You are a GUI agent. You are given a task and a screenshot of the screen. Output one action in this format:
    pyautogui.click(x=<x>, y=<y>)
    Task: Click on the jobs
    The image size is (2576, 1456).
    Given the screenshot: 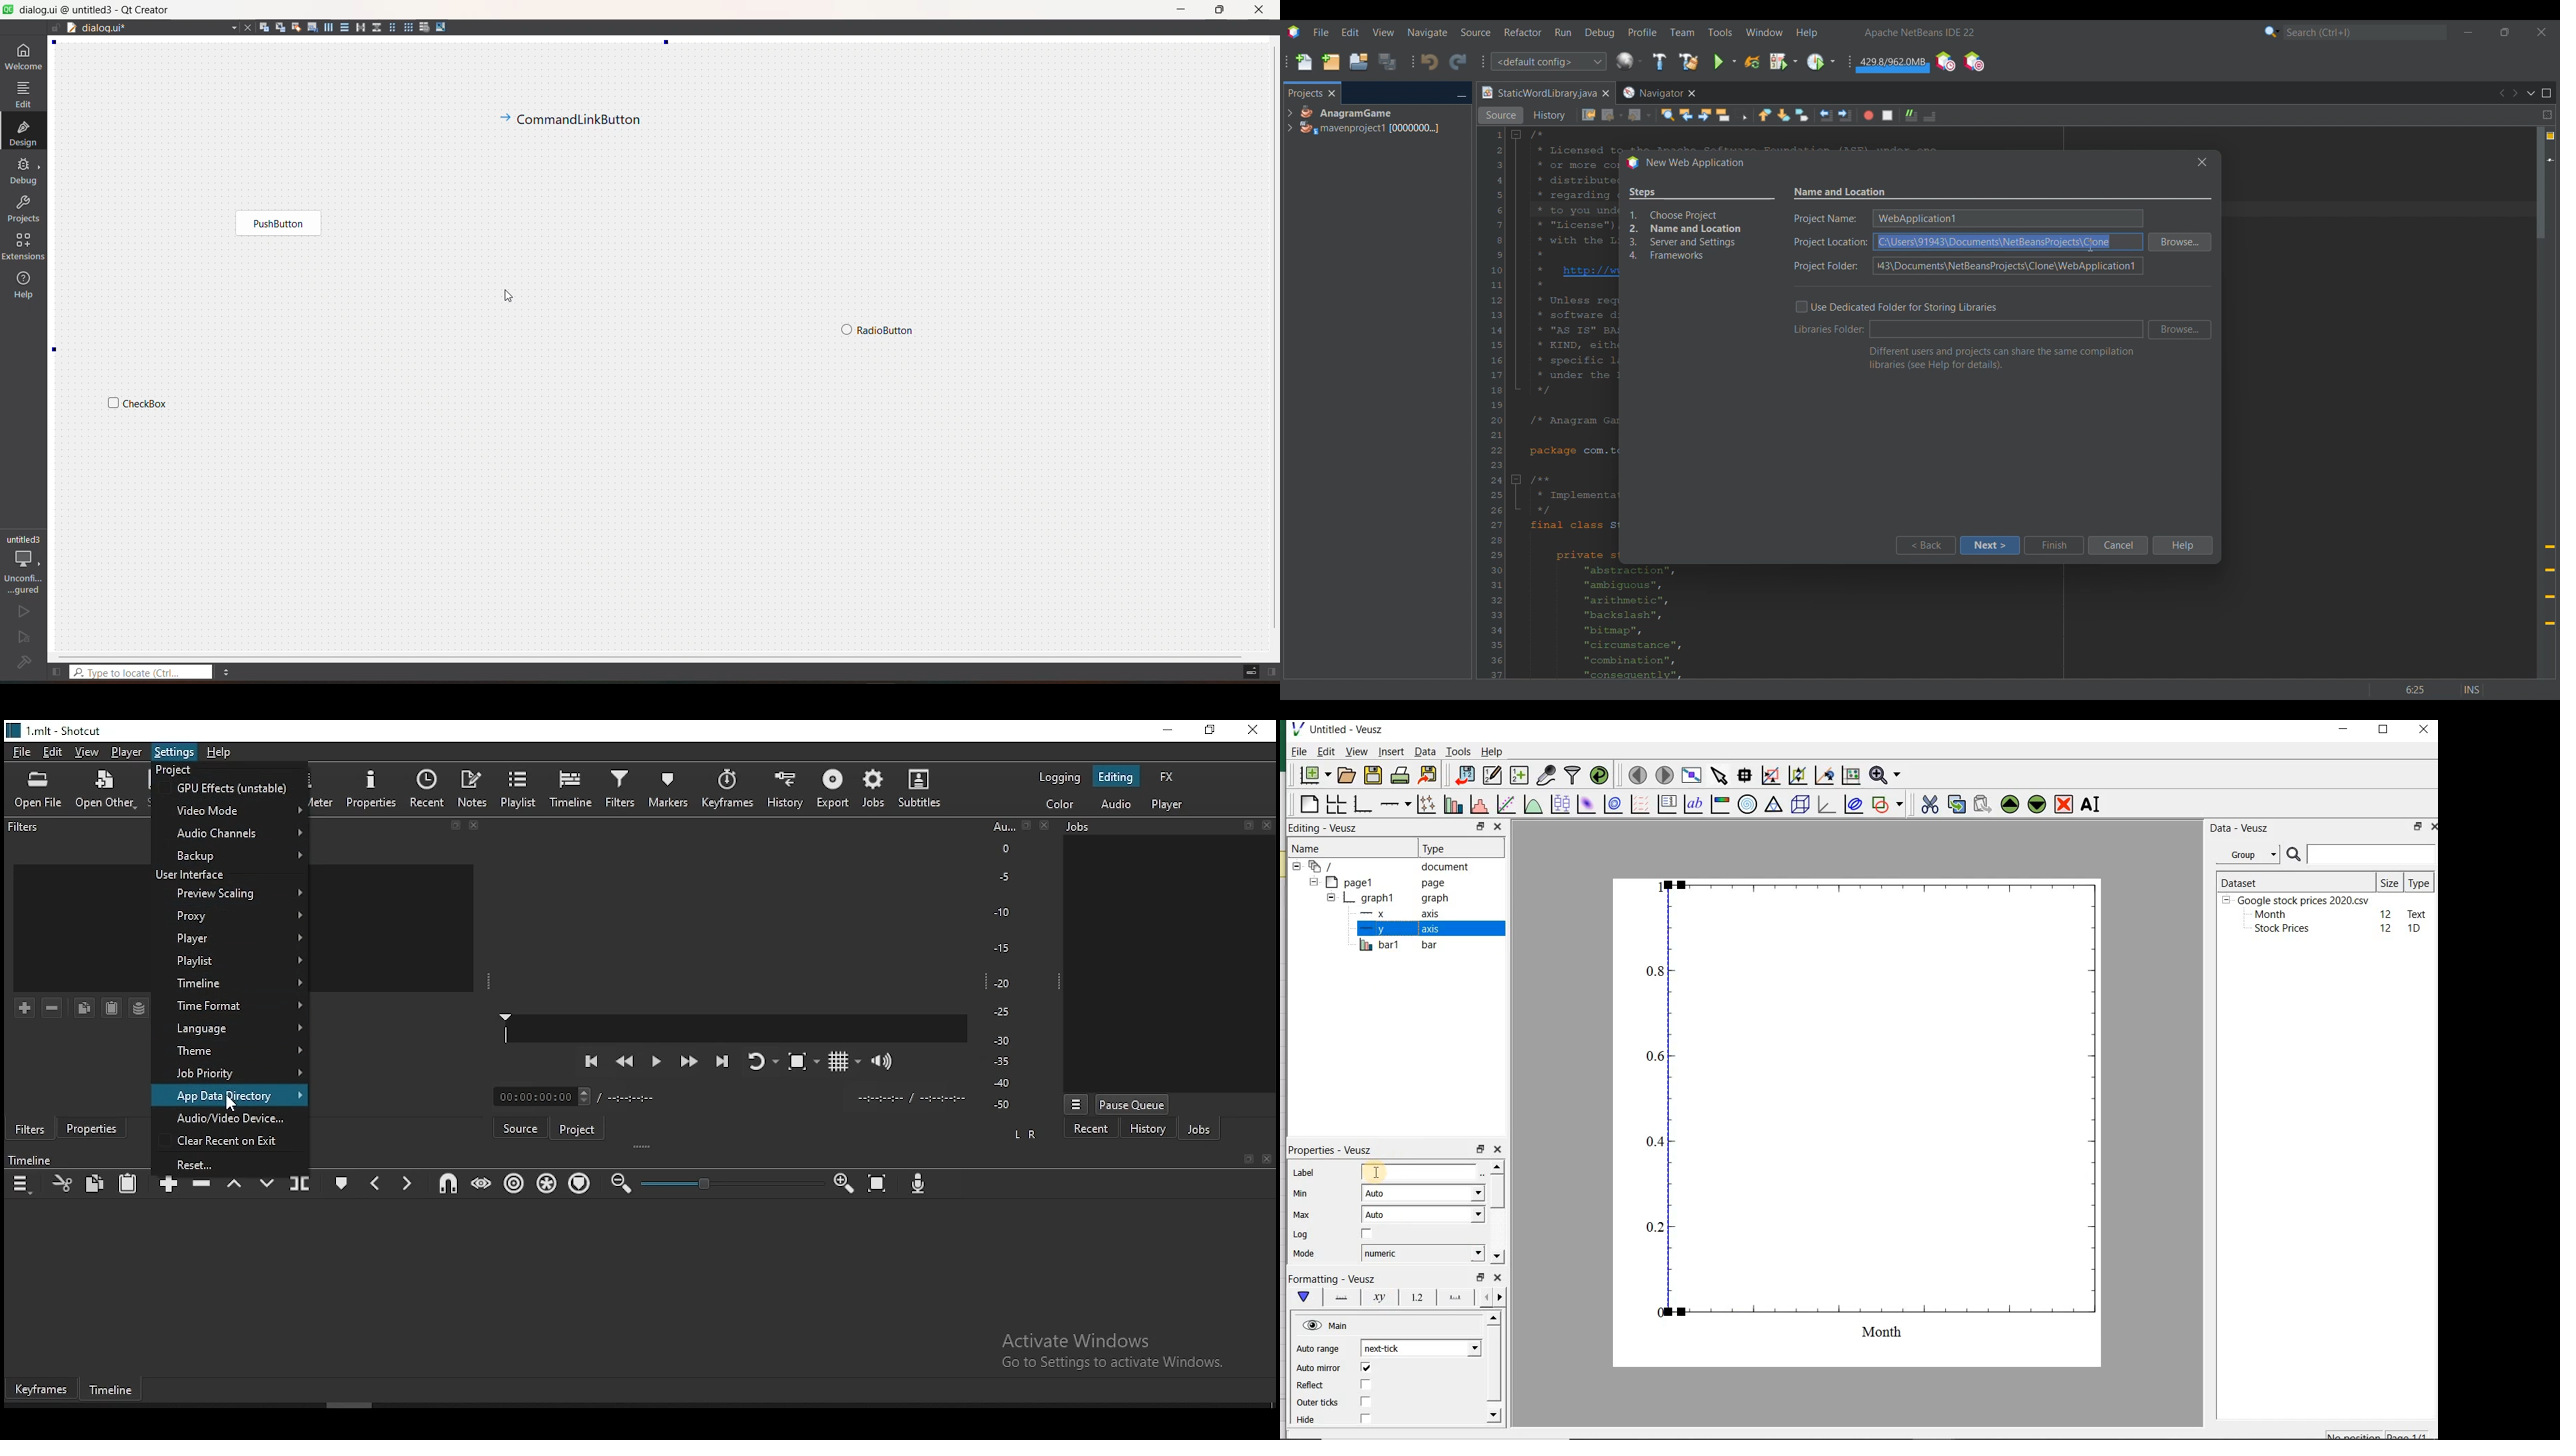 What is the action you would take?
    pyautogui.click(x=1198, y=1128)
    